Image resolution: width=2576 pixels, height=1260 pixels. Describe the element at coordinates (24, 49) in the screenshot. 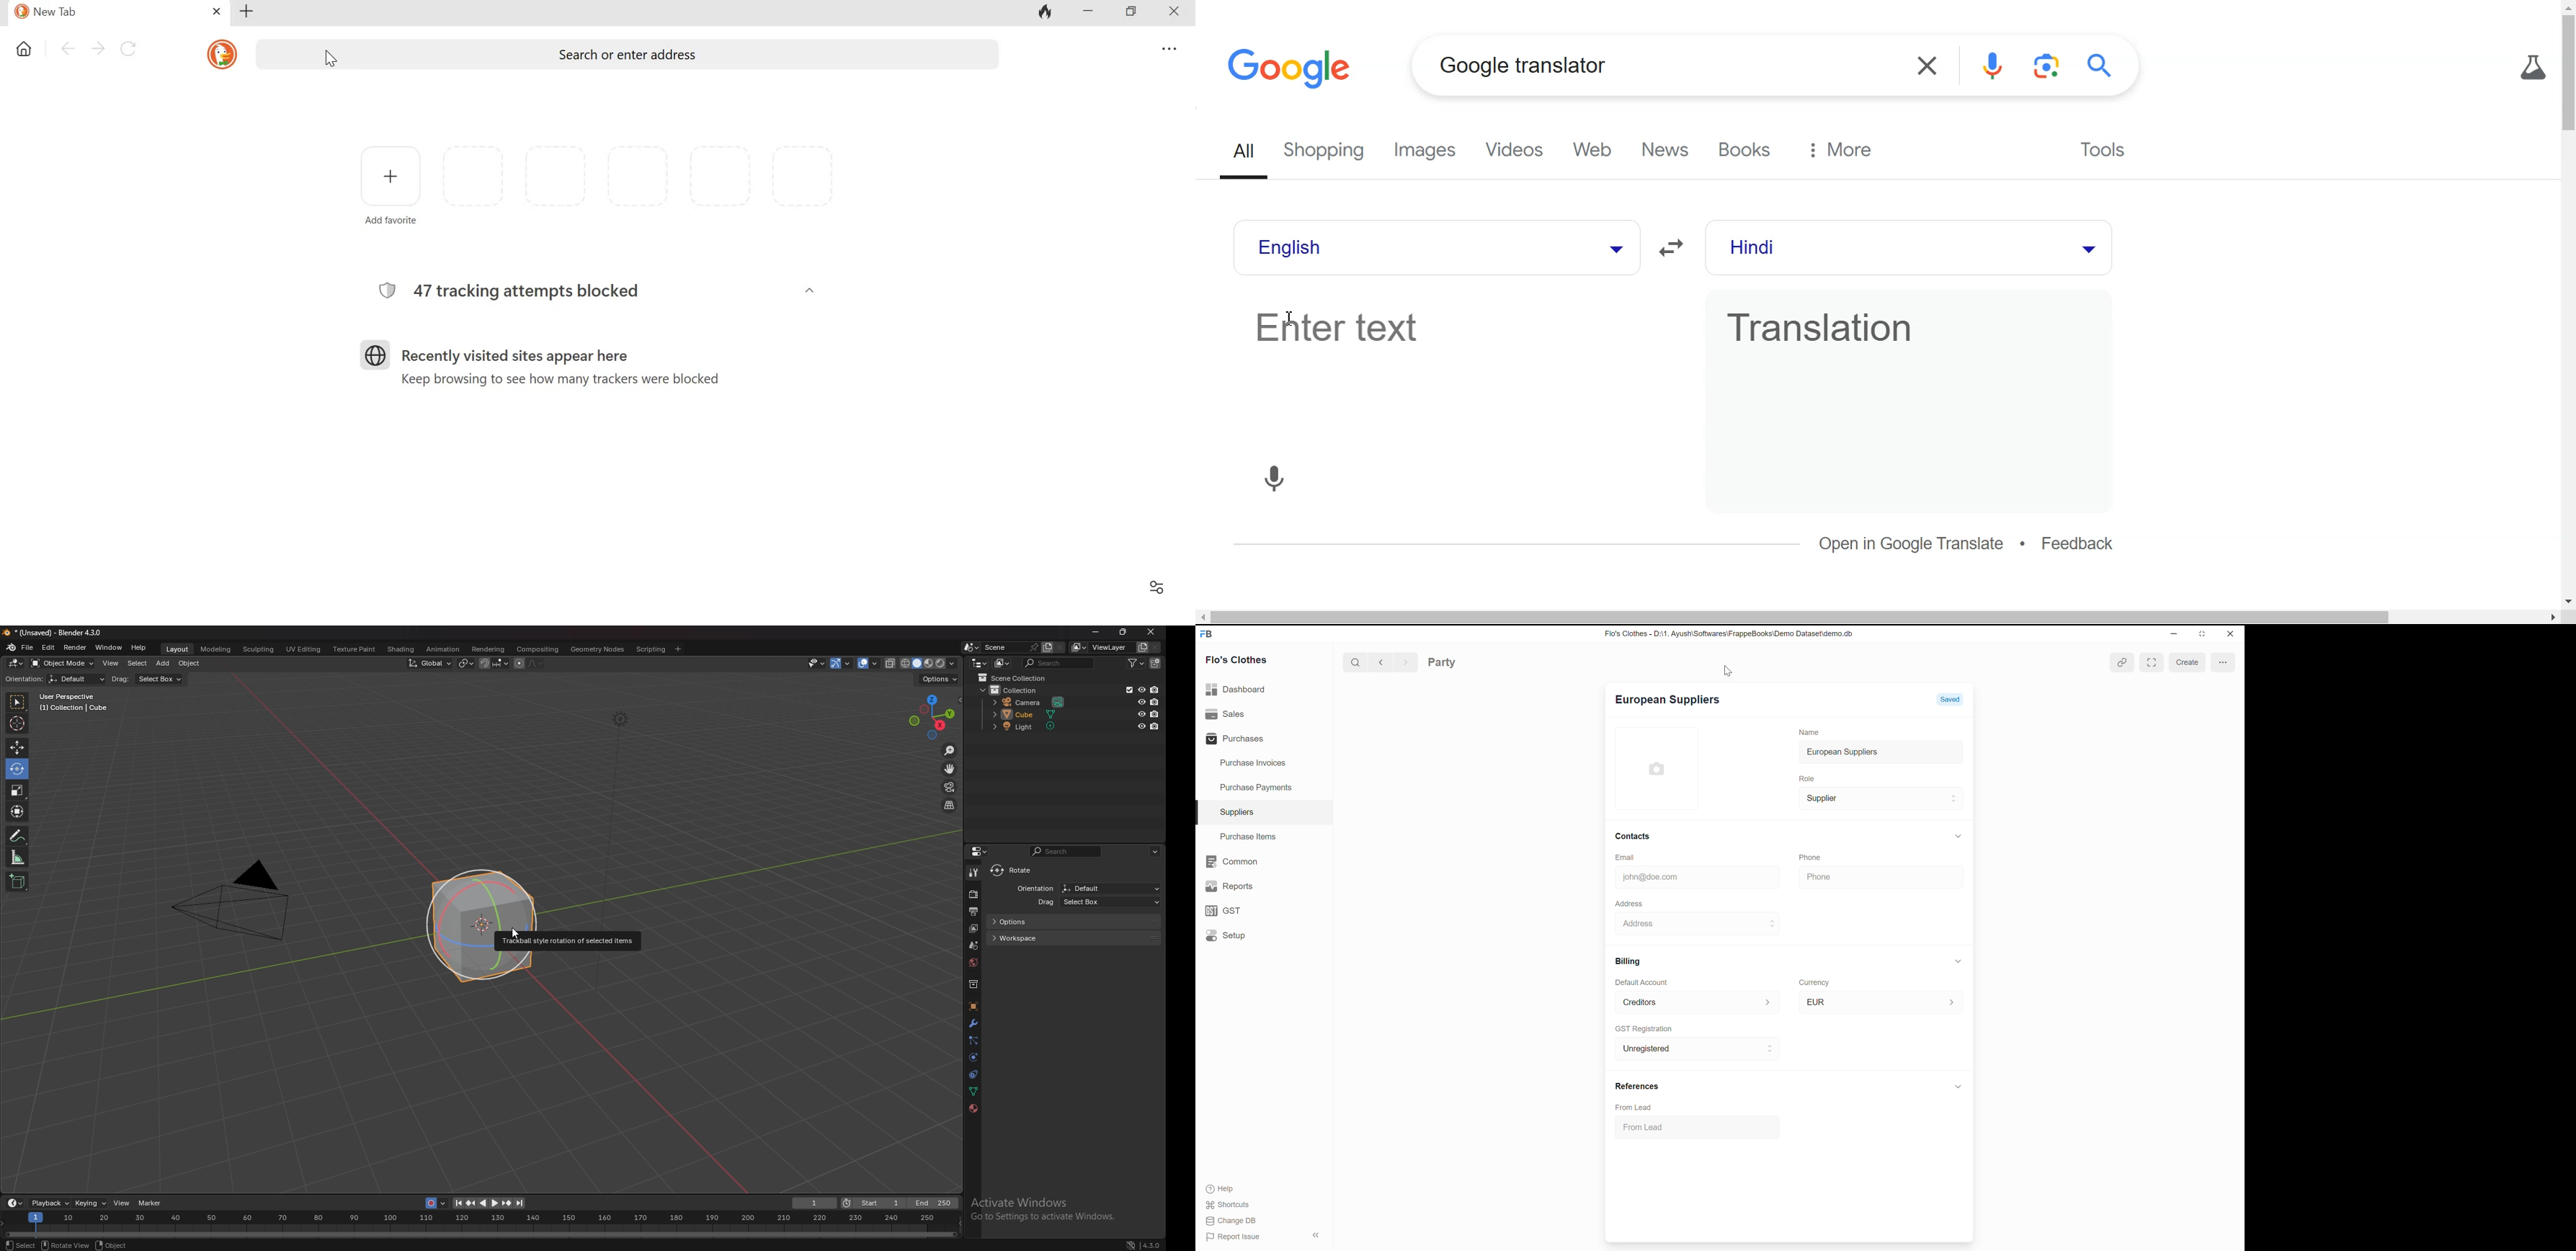

I see `Home` at that location.